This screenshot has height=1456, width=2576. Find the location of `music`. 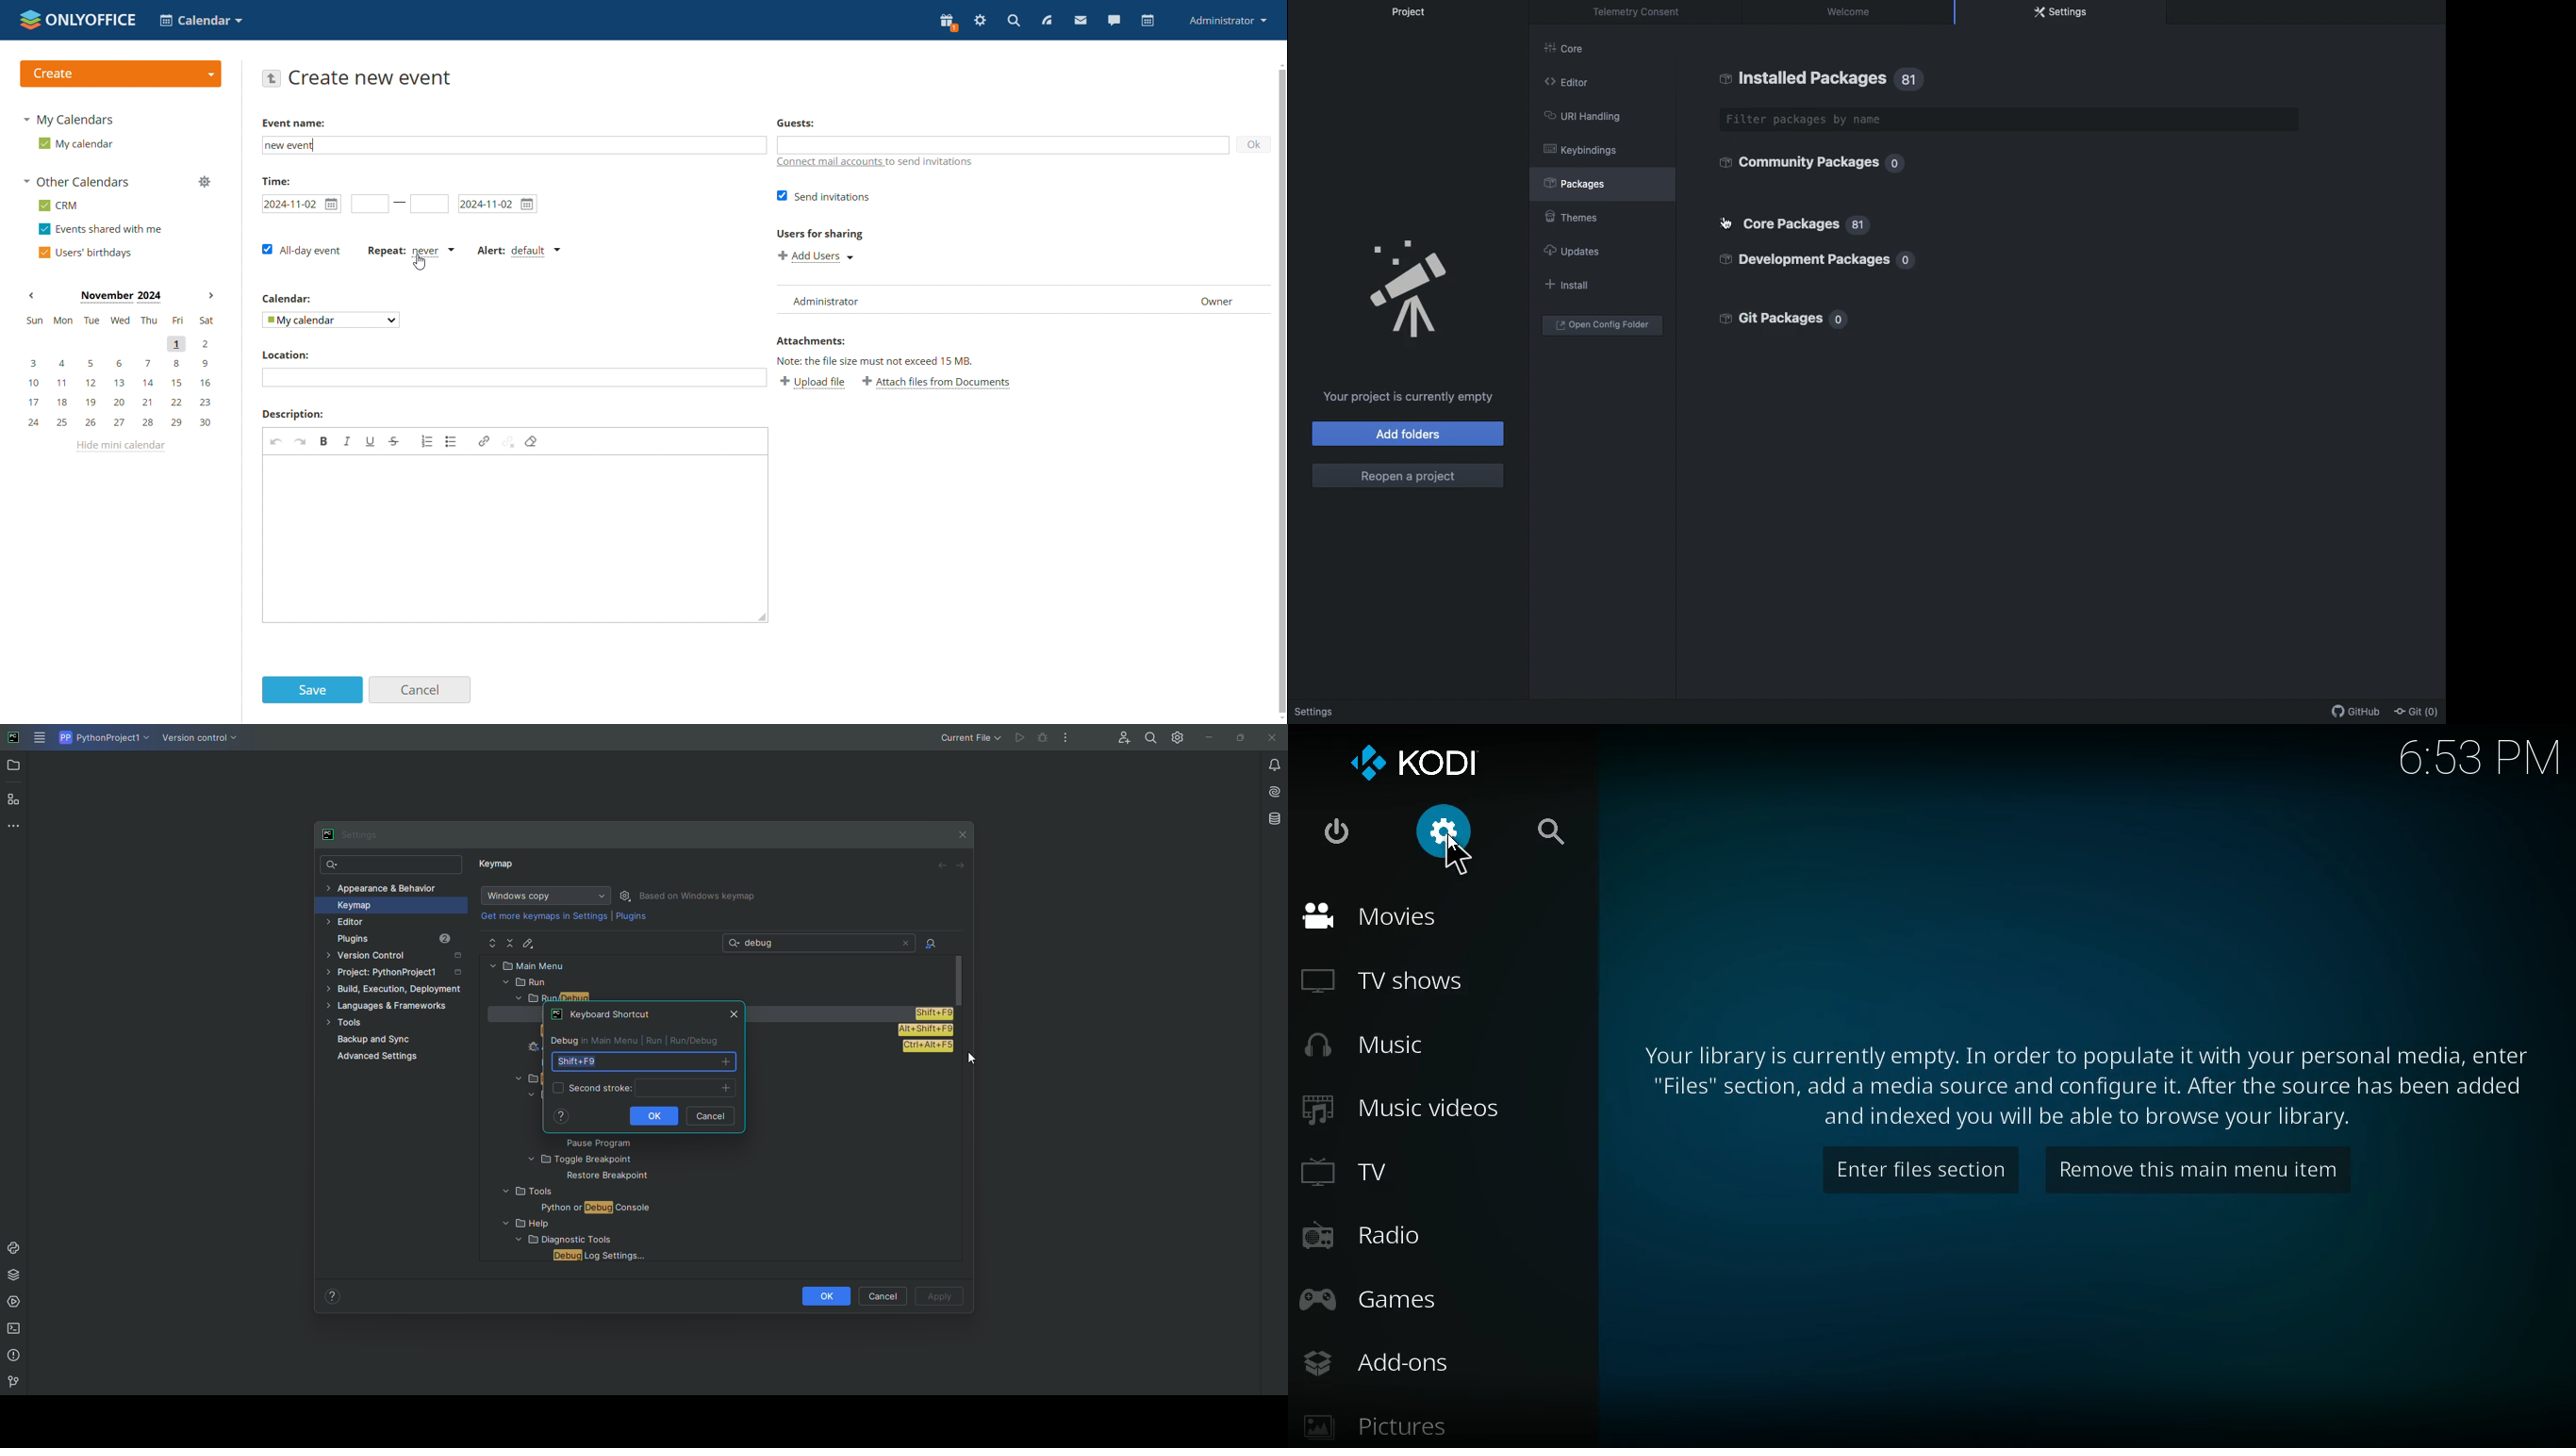

music is located at coordinates (1395, 1050).